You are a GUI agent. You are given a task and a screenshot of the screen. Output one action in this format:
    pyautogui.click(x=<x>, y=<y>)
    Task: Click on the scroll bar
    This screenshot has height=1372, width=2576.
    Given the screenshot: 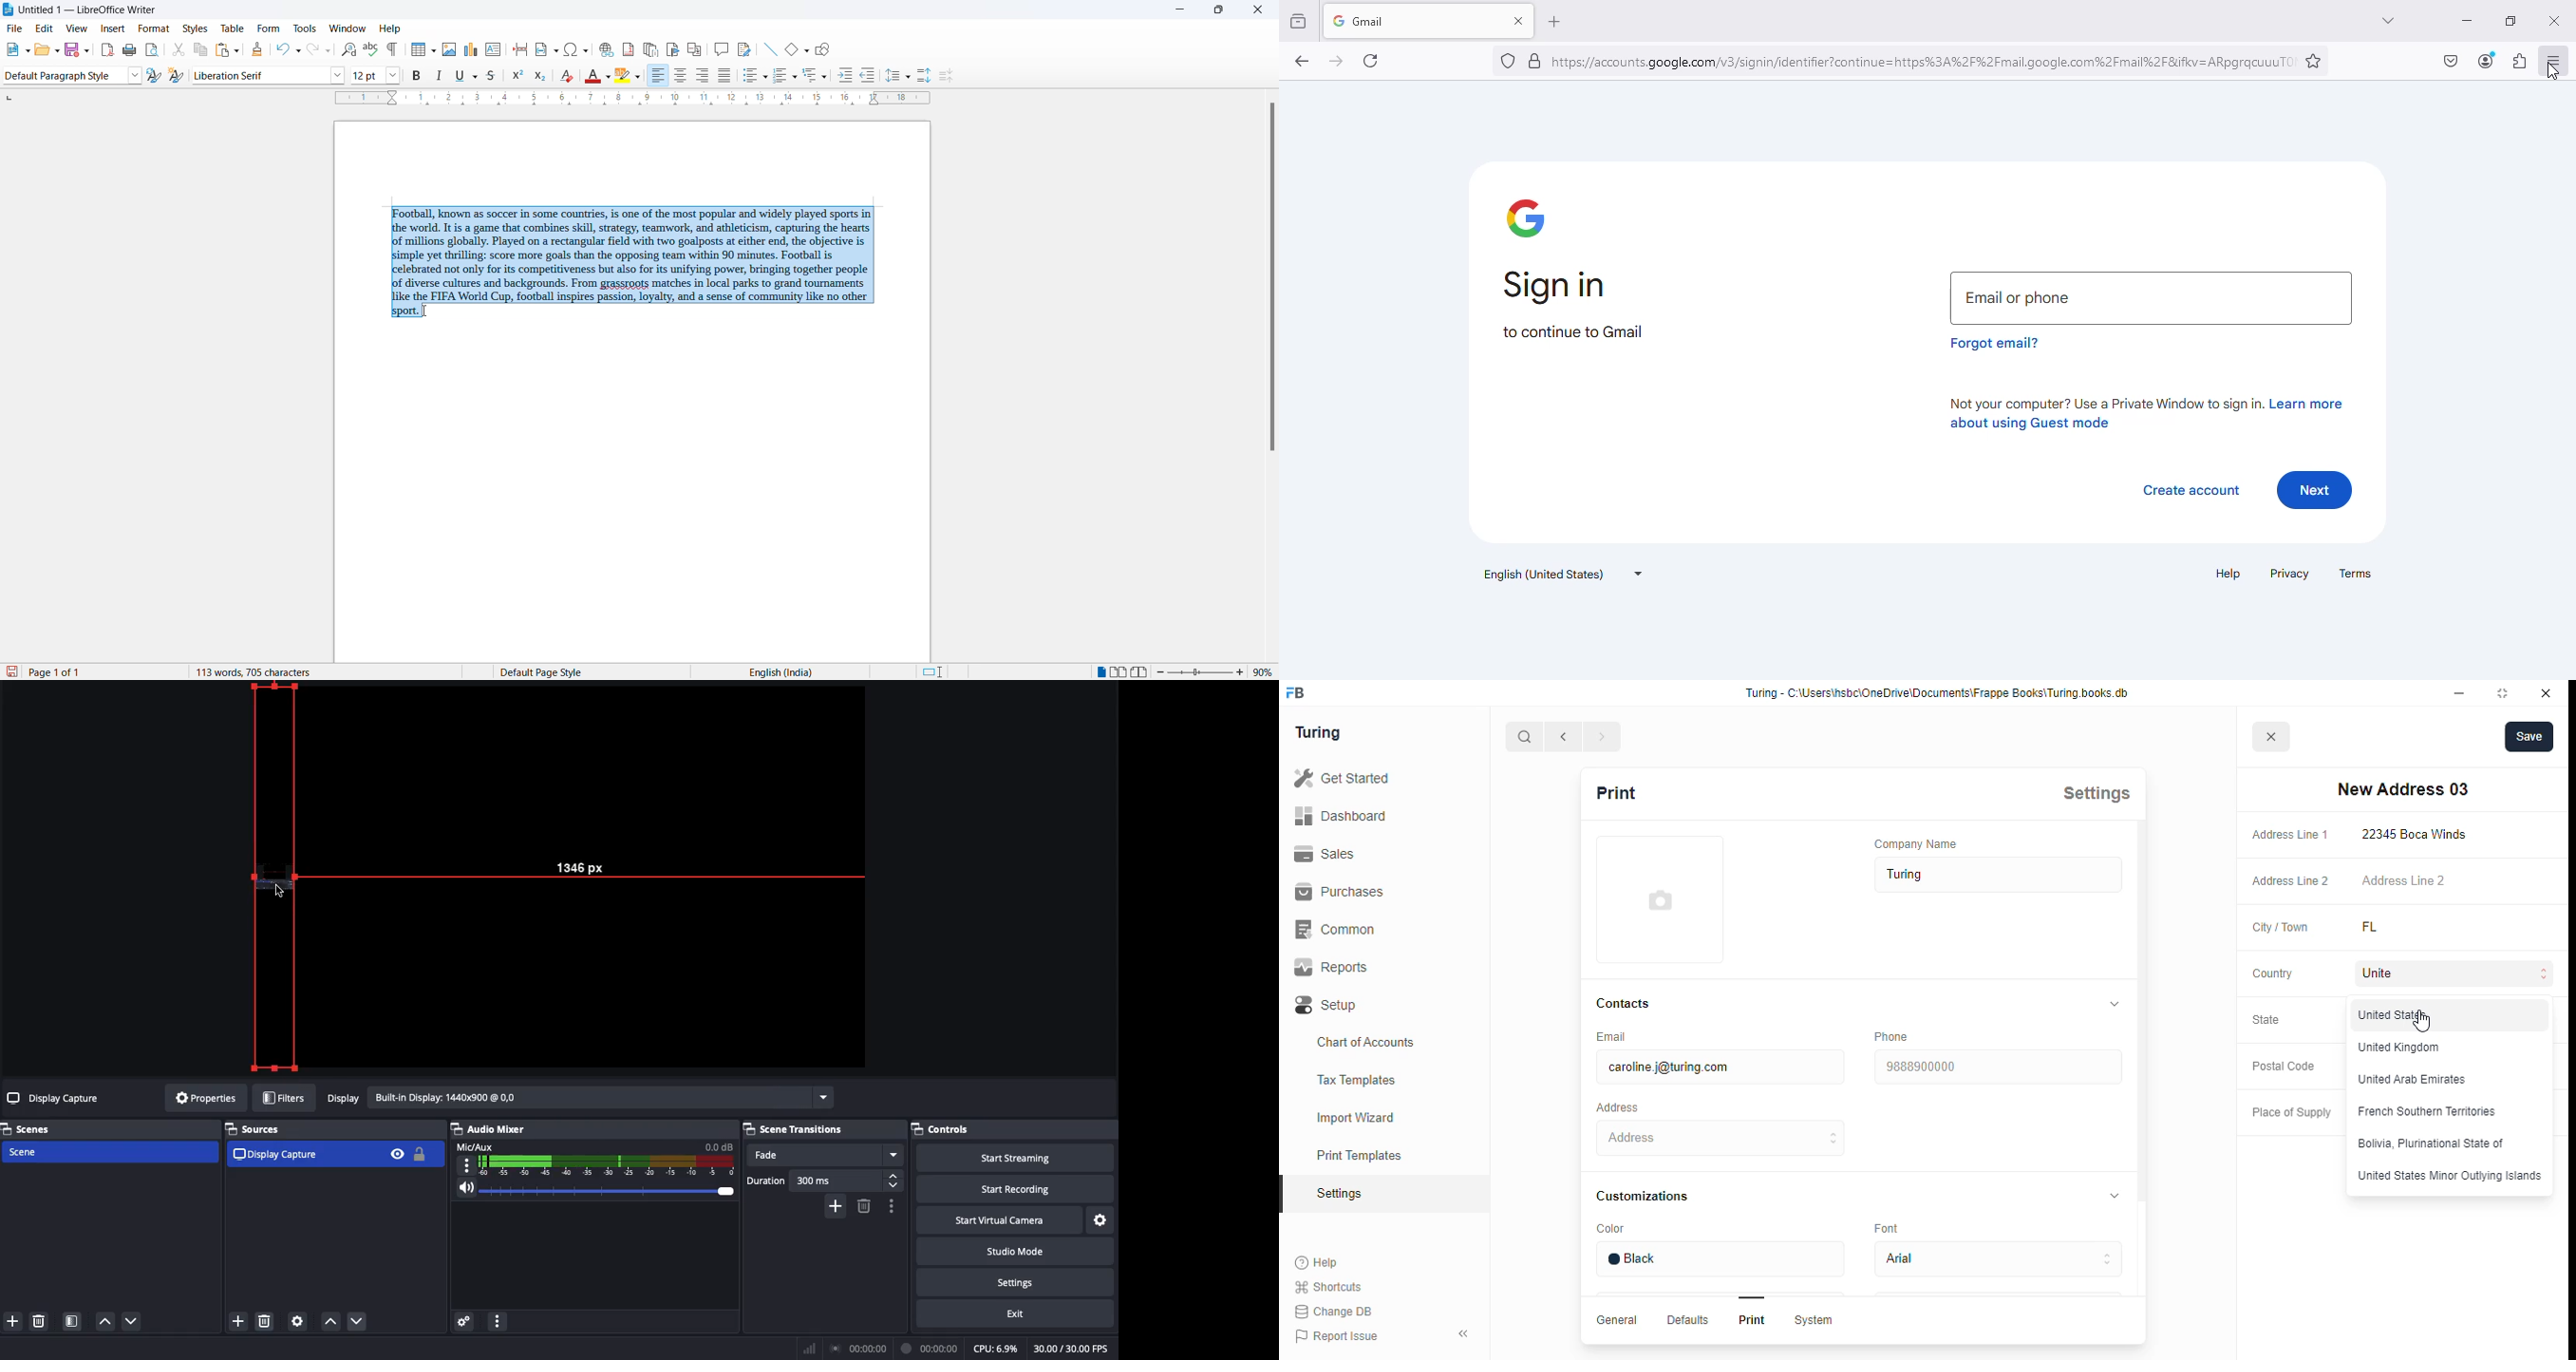 What is the action you would take?
    pyautogui.click(x=2141, y=1082)
    